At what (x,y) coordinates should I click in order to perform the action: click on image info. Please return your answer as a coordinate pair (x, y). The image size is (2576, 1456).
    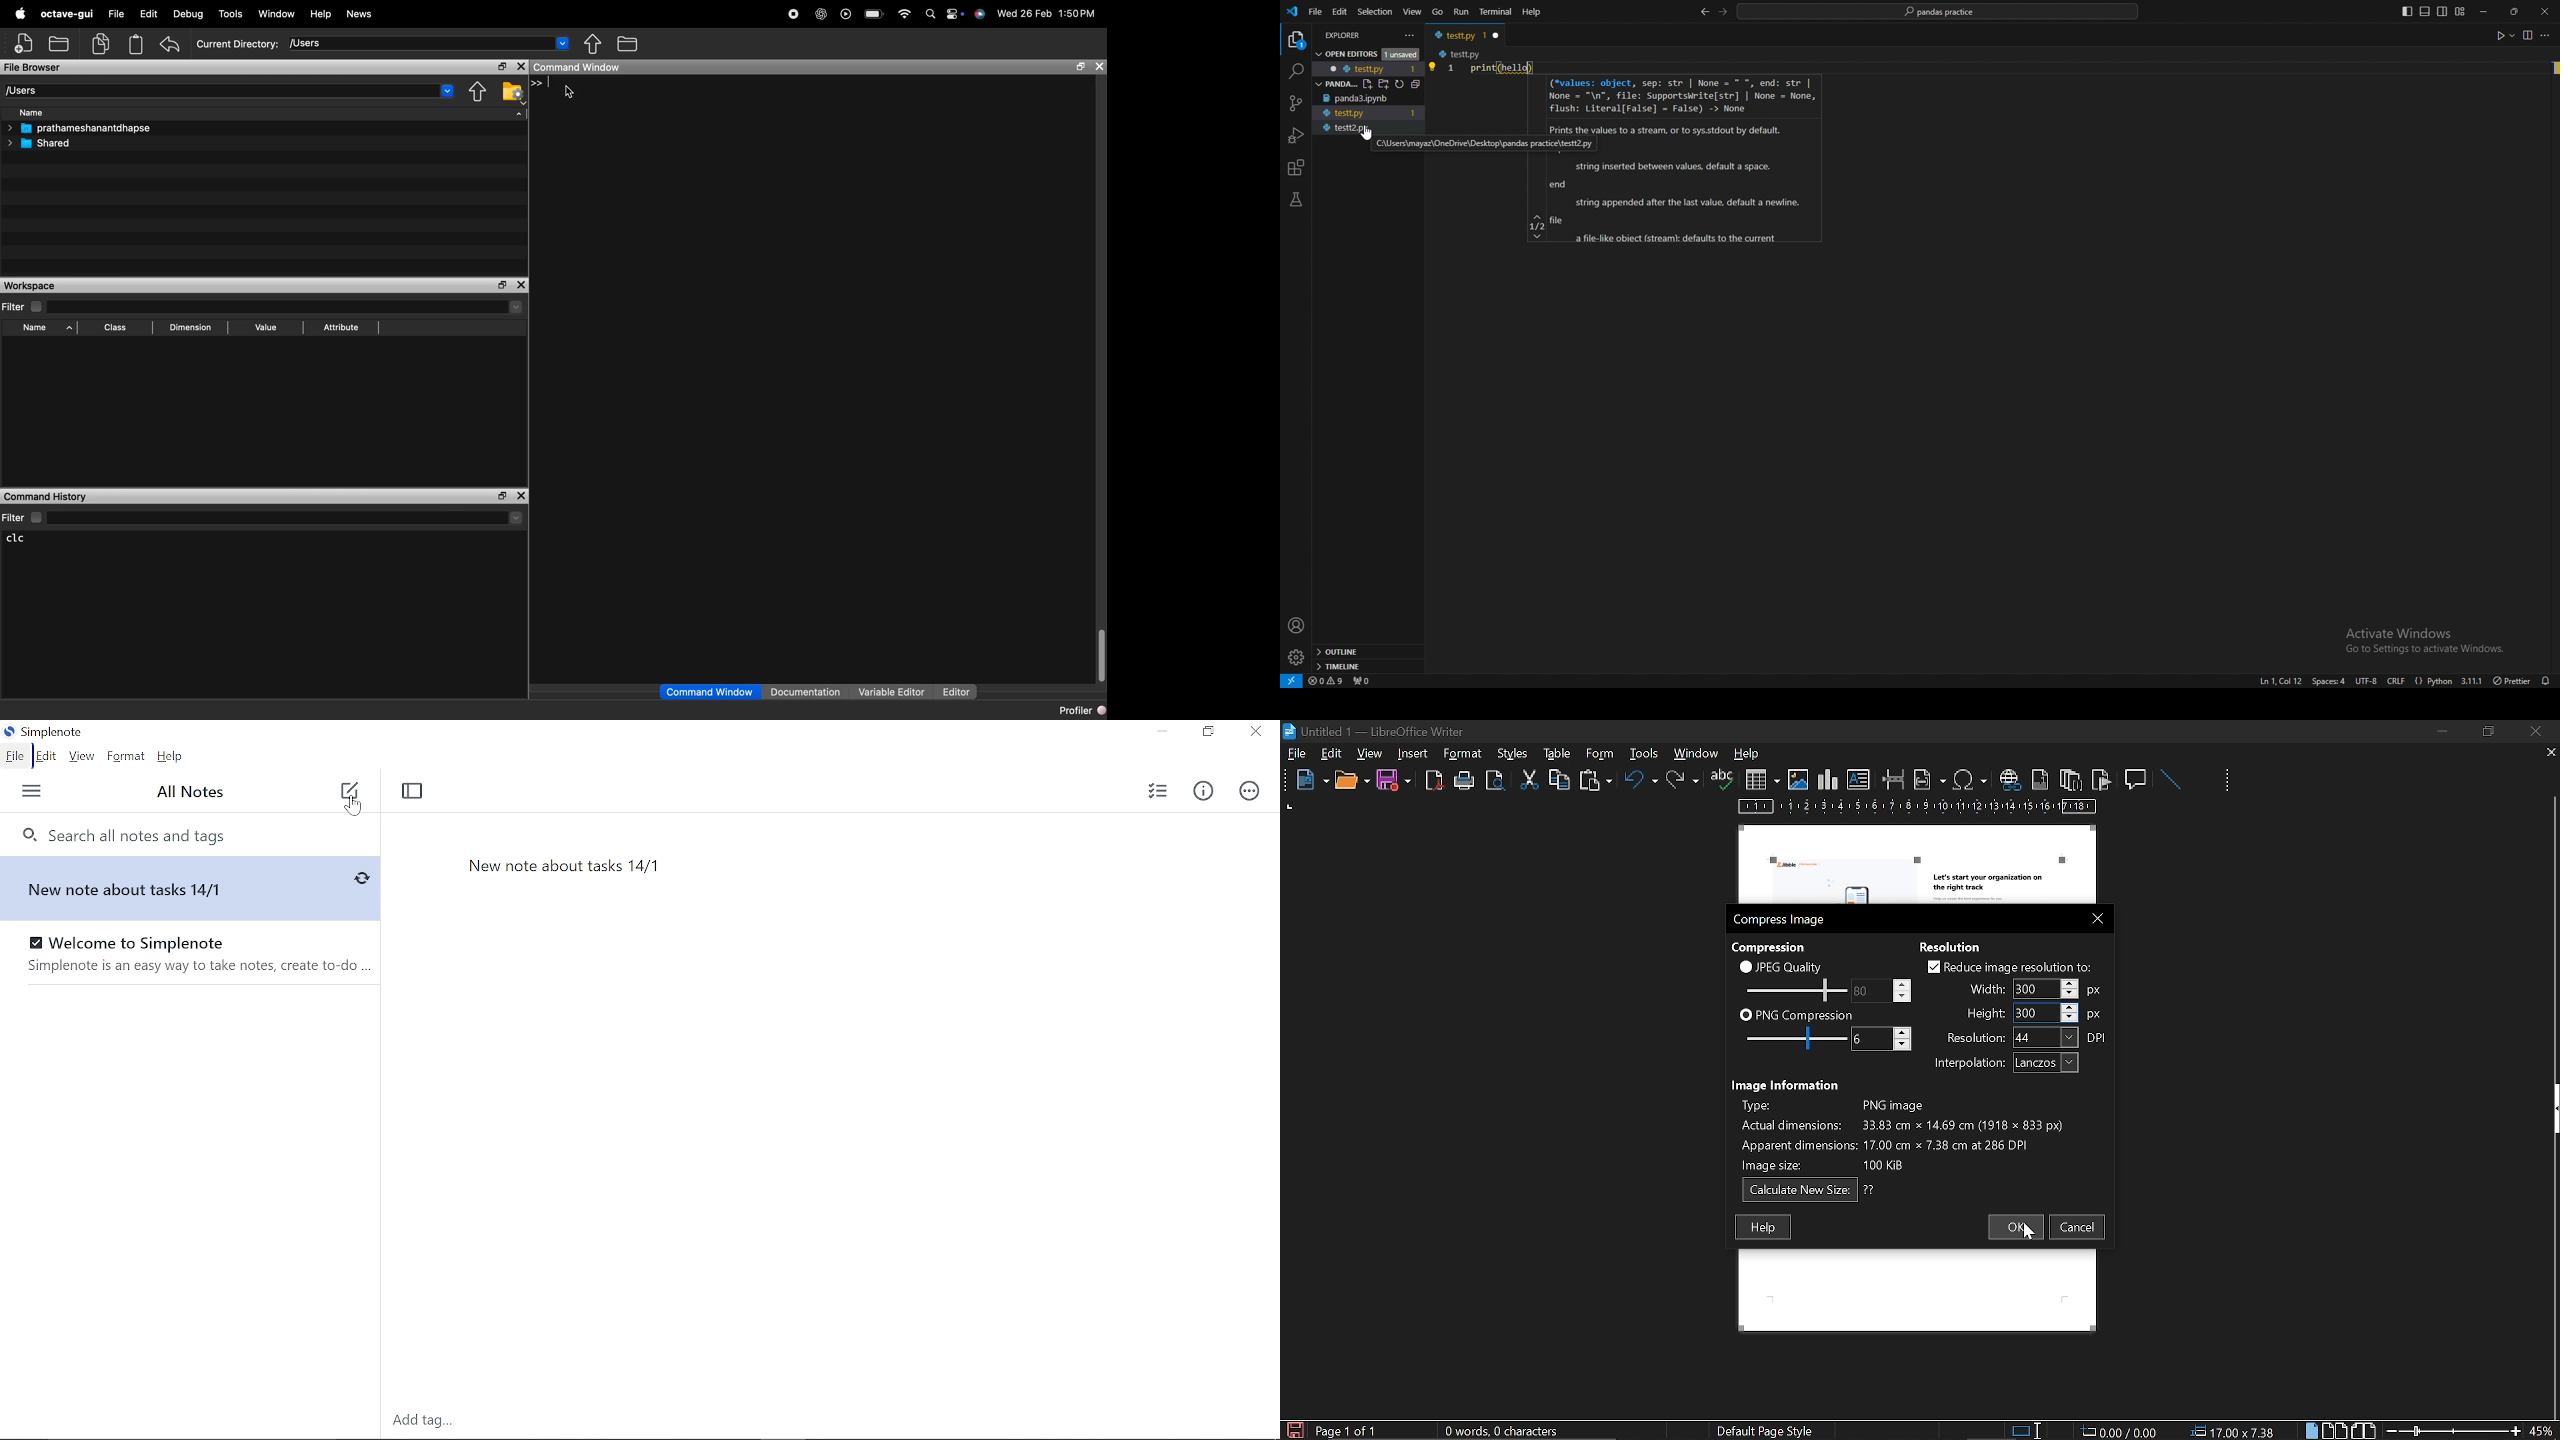
    Looking at the image, I should click on (1901, 1133).